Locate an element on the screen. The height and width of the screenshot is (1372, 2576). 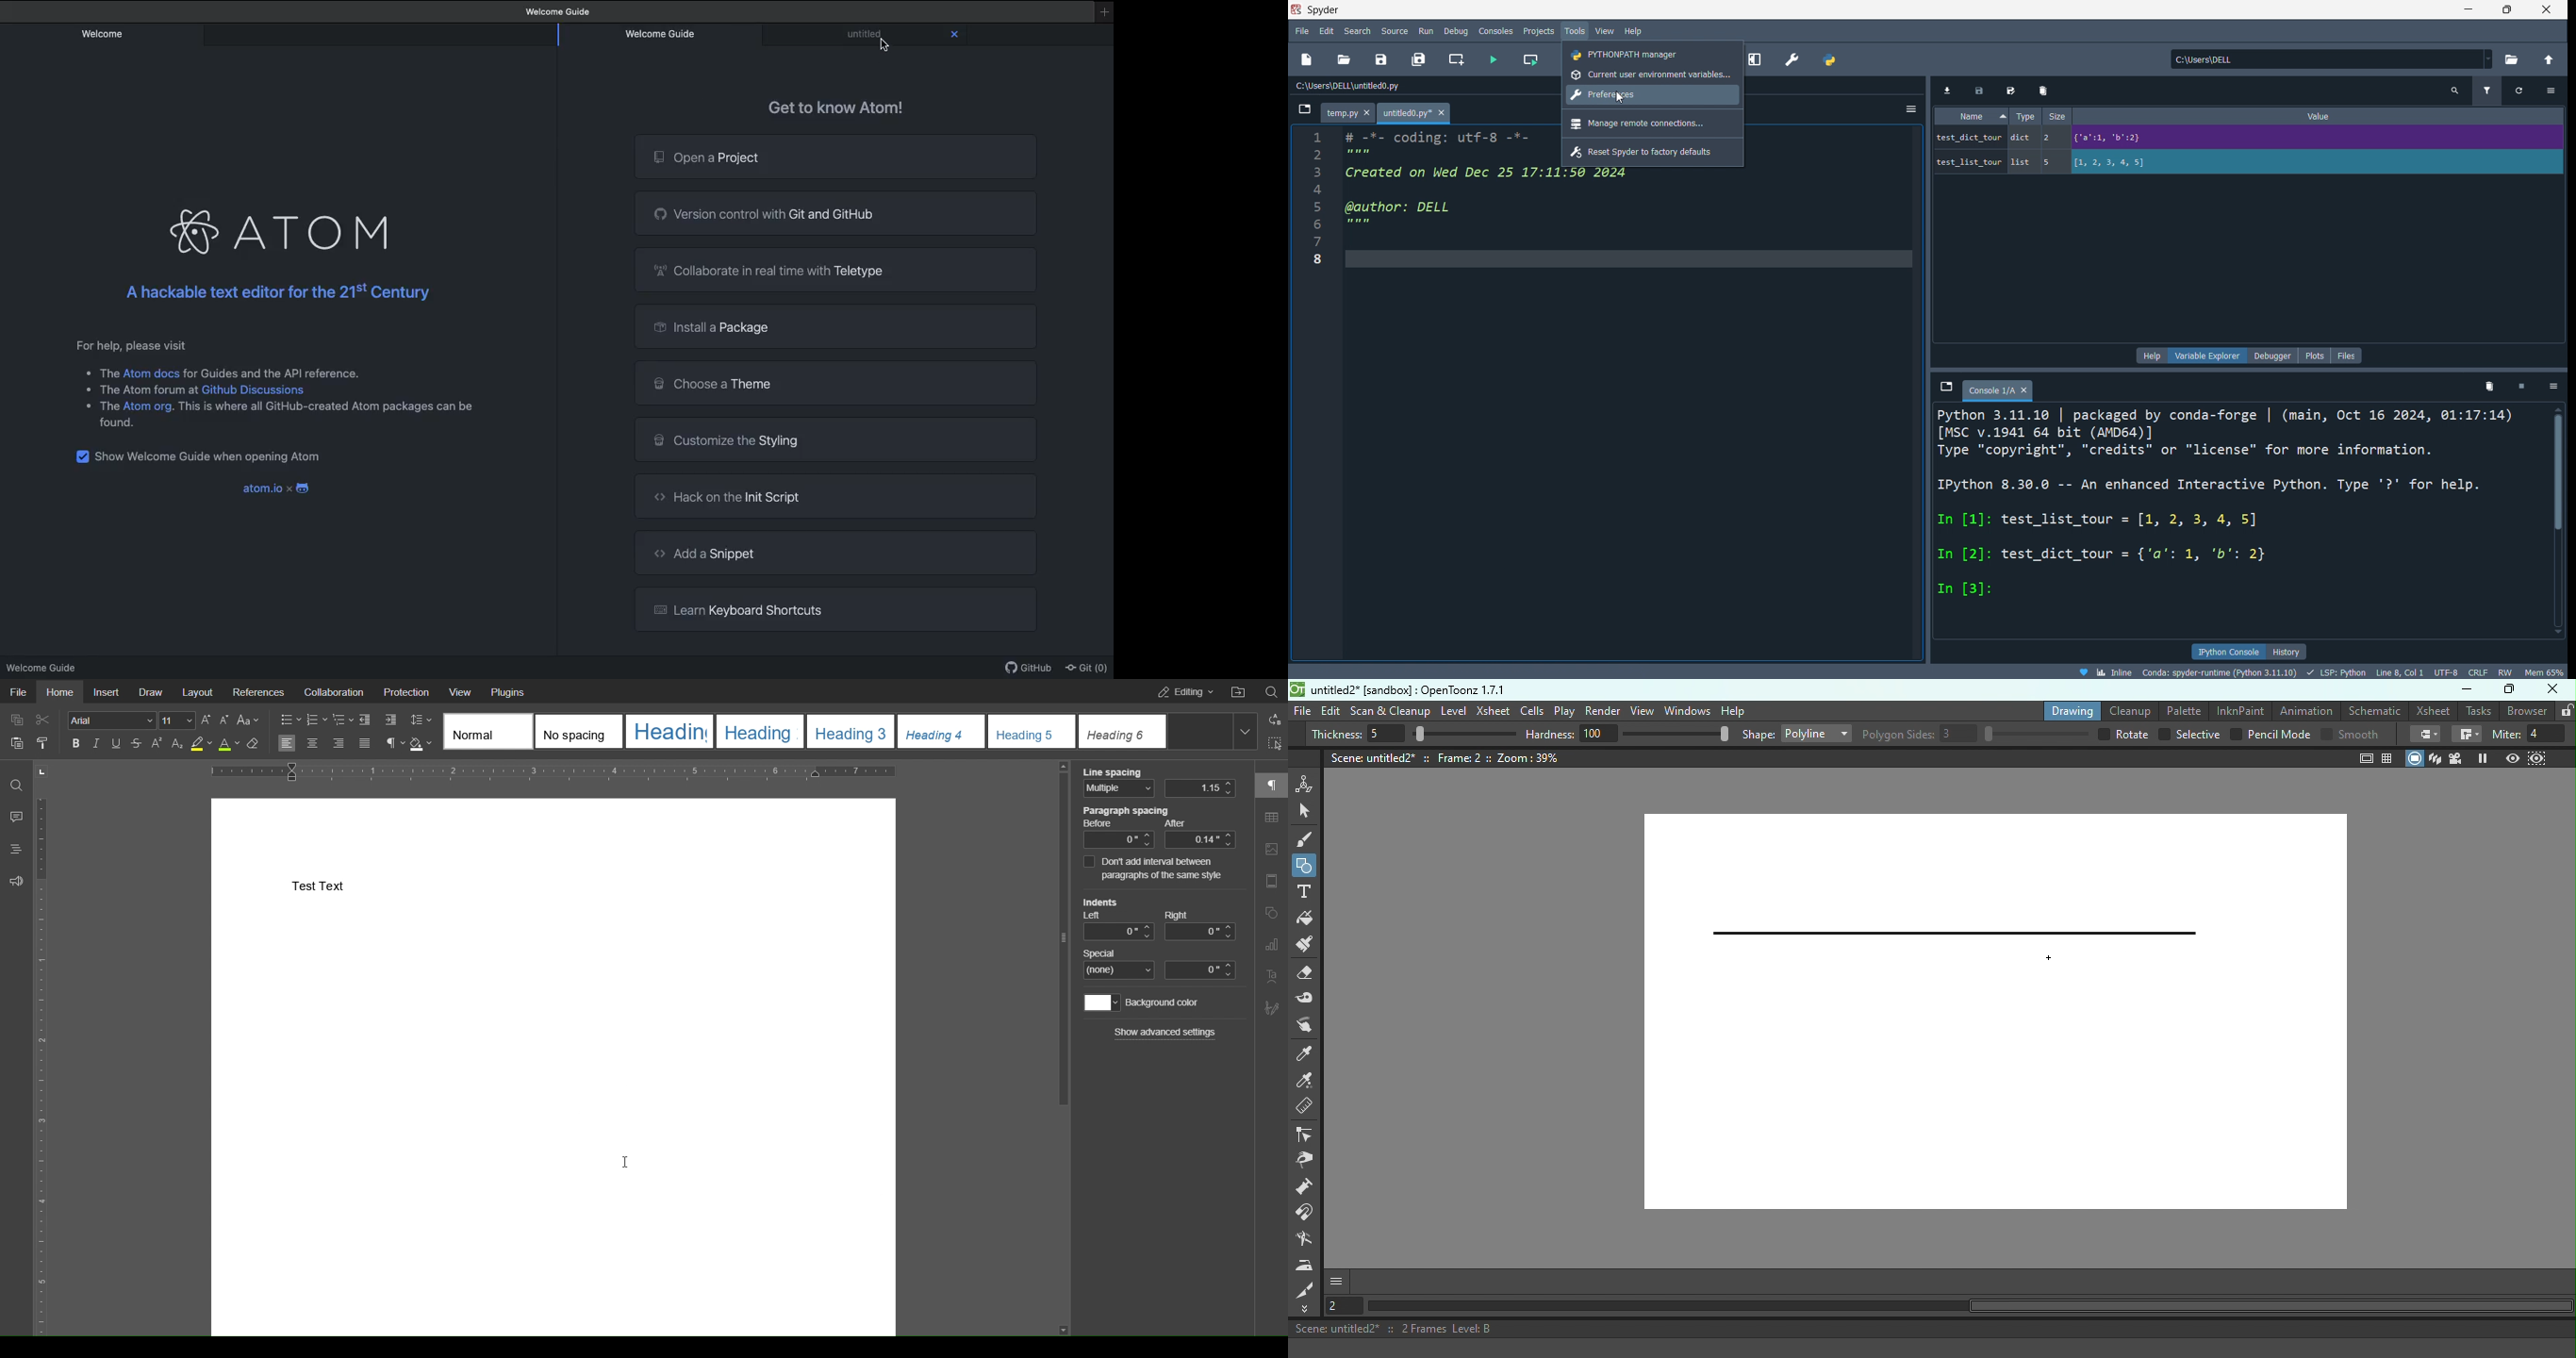
Paragraph spacing is located at coordinates (1159, 827).